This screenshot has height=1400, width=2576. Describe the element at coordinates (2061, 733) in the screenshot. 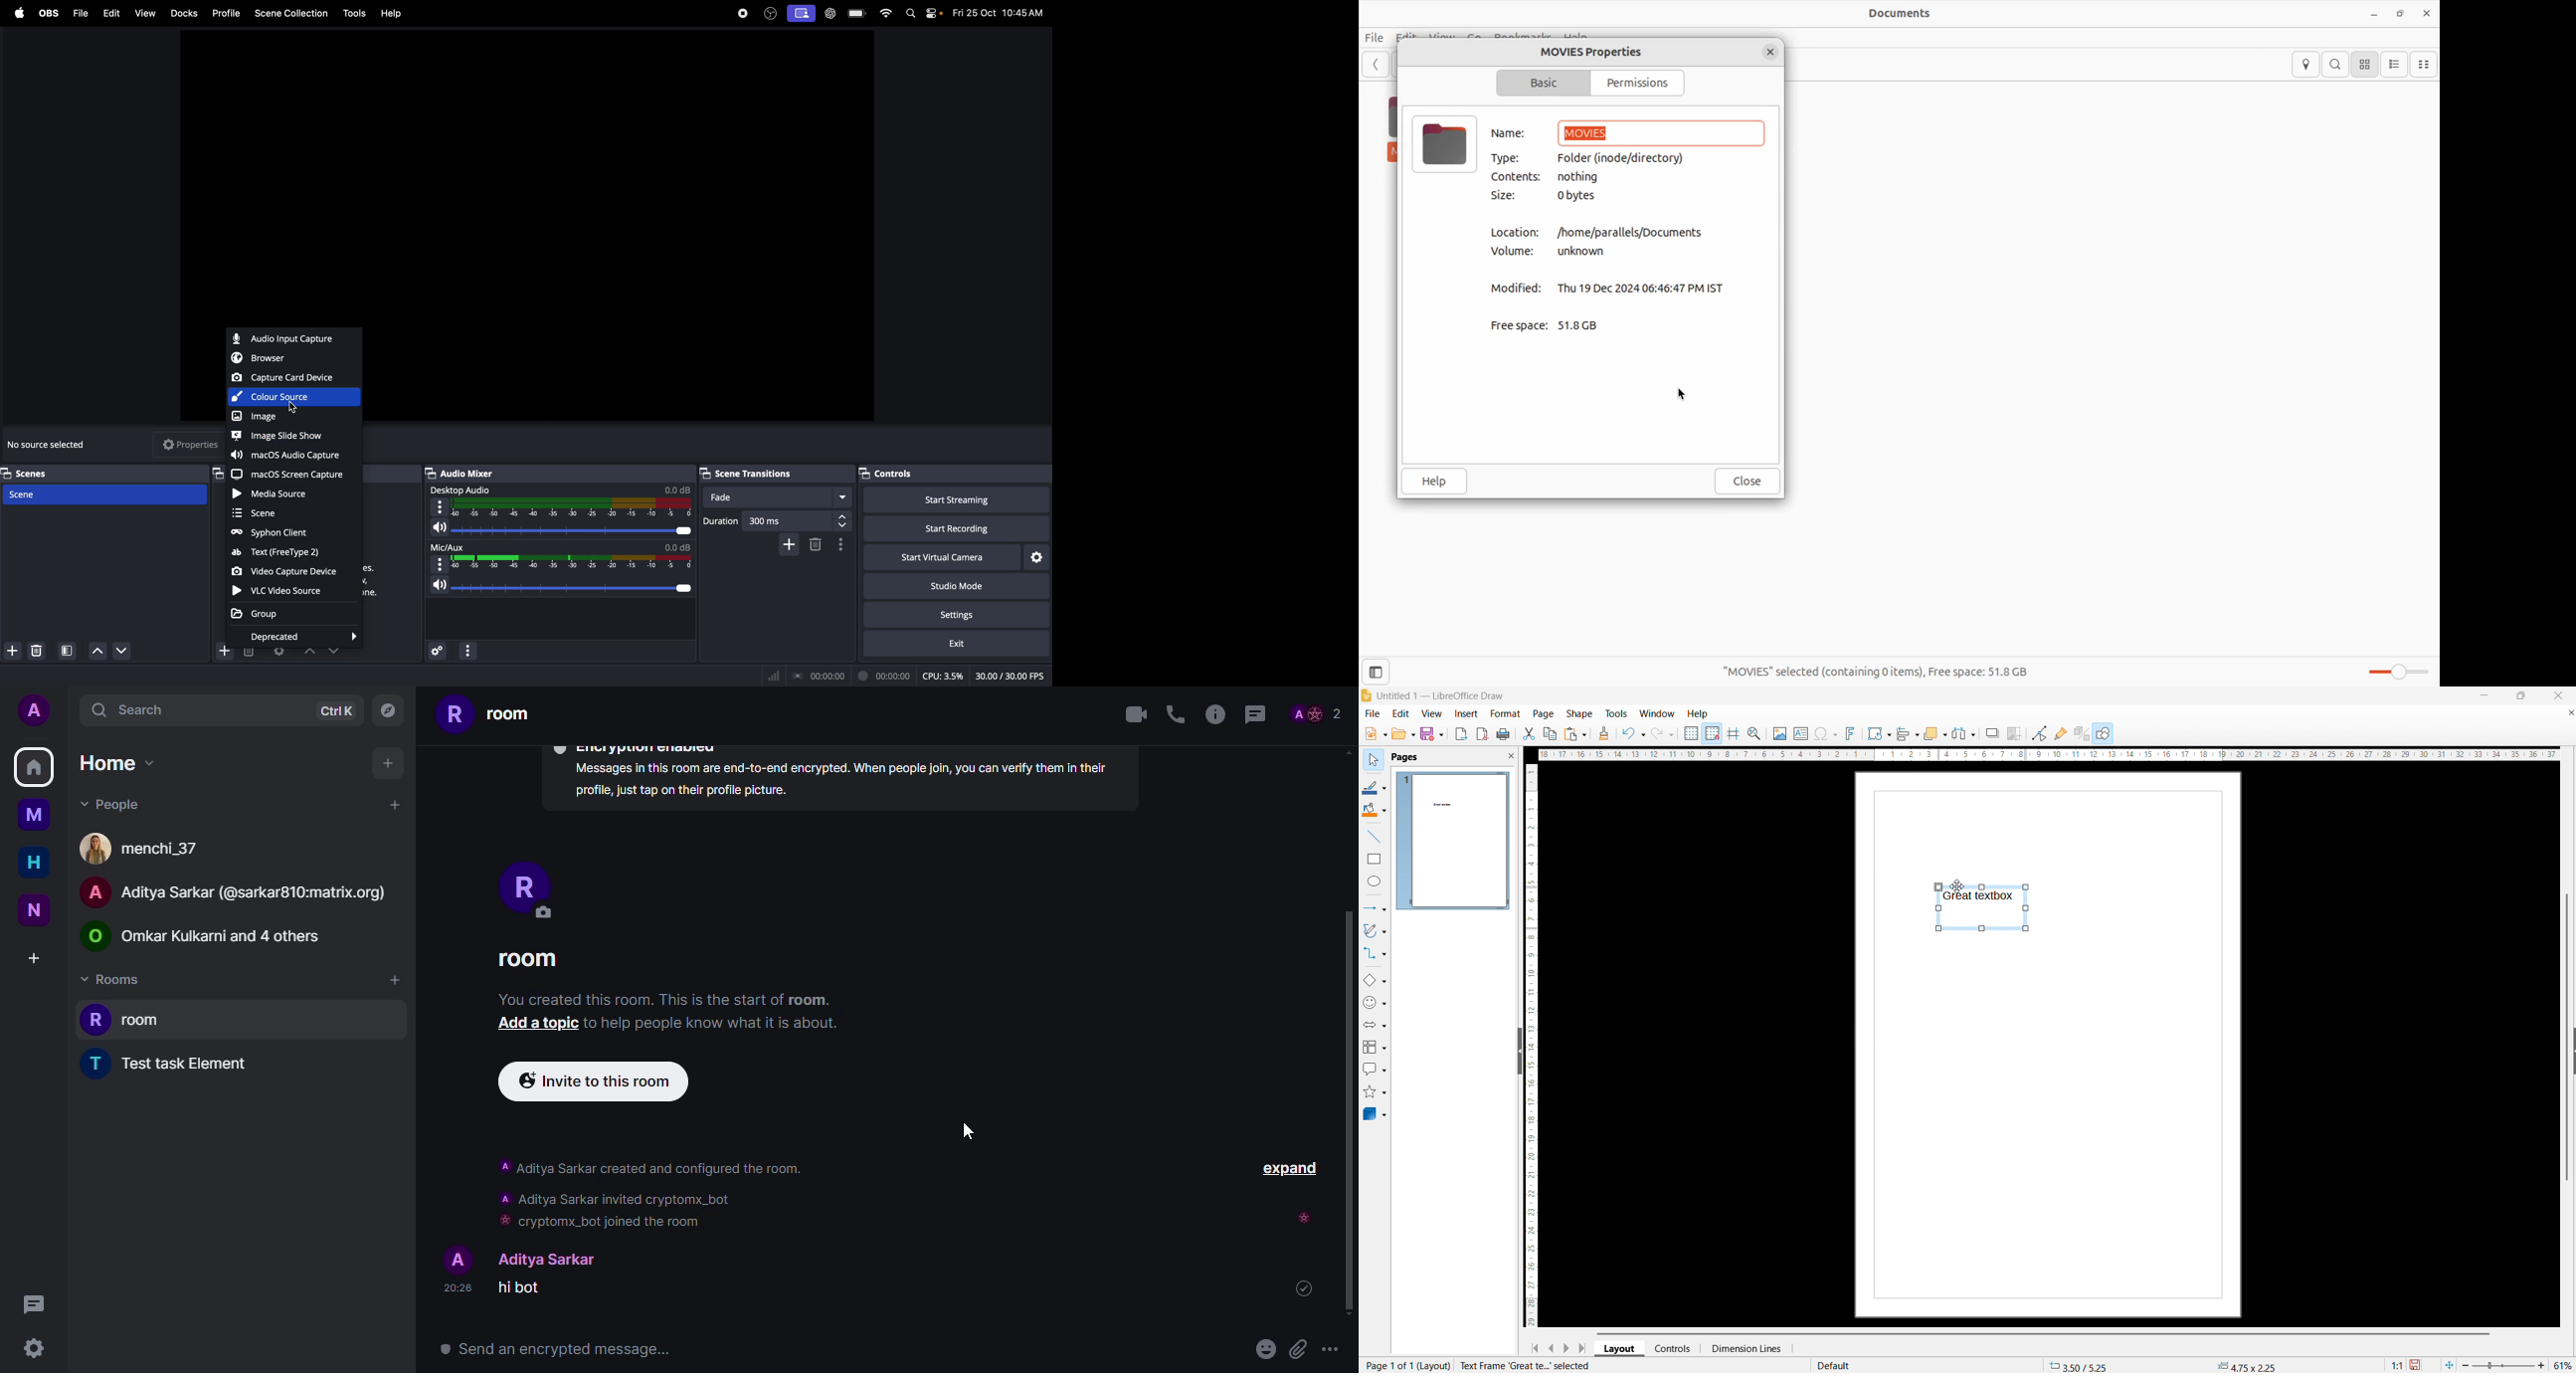

I see `show gluepoint functions` at that location.